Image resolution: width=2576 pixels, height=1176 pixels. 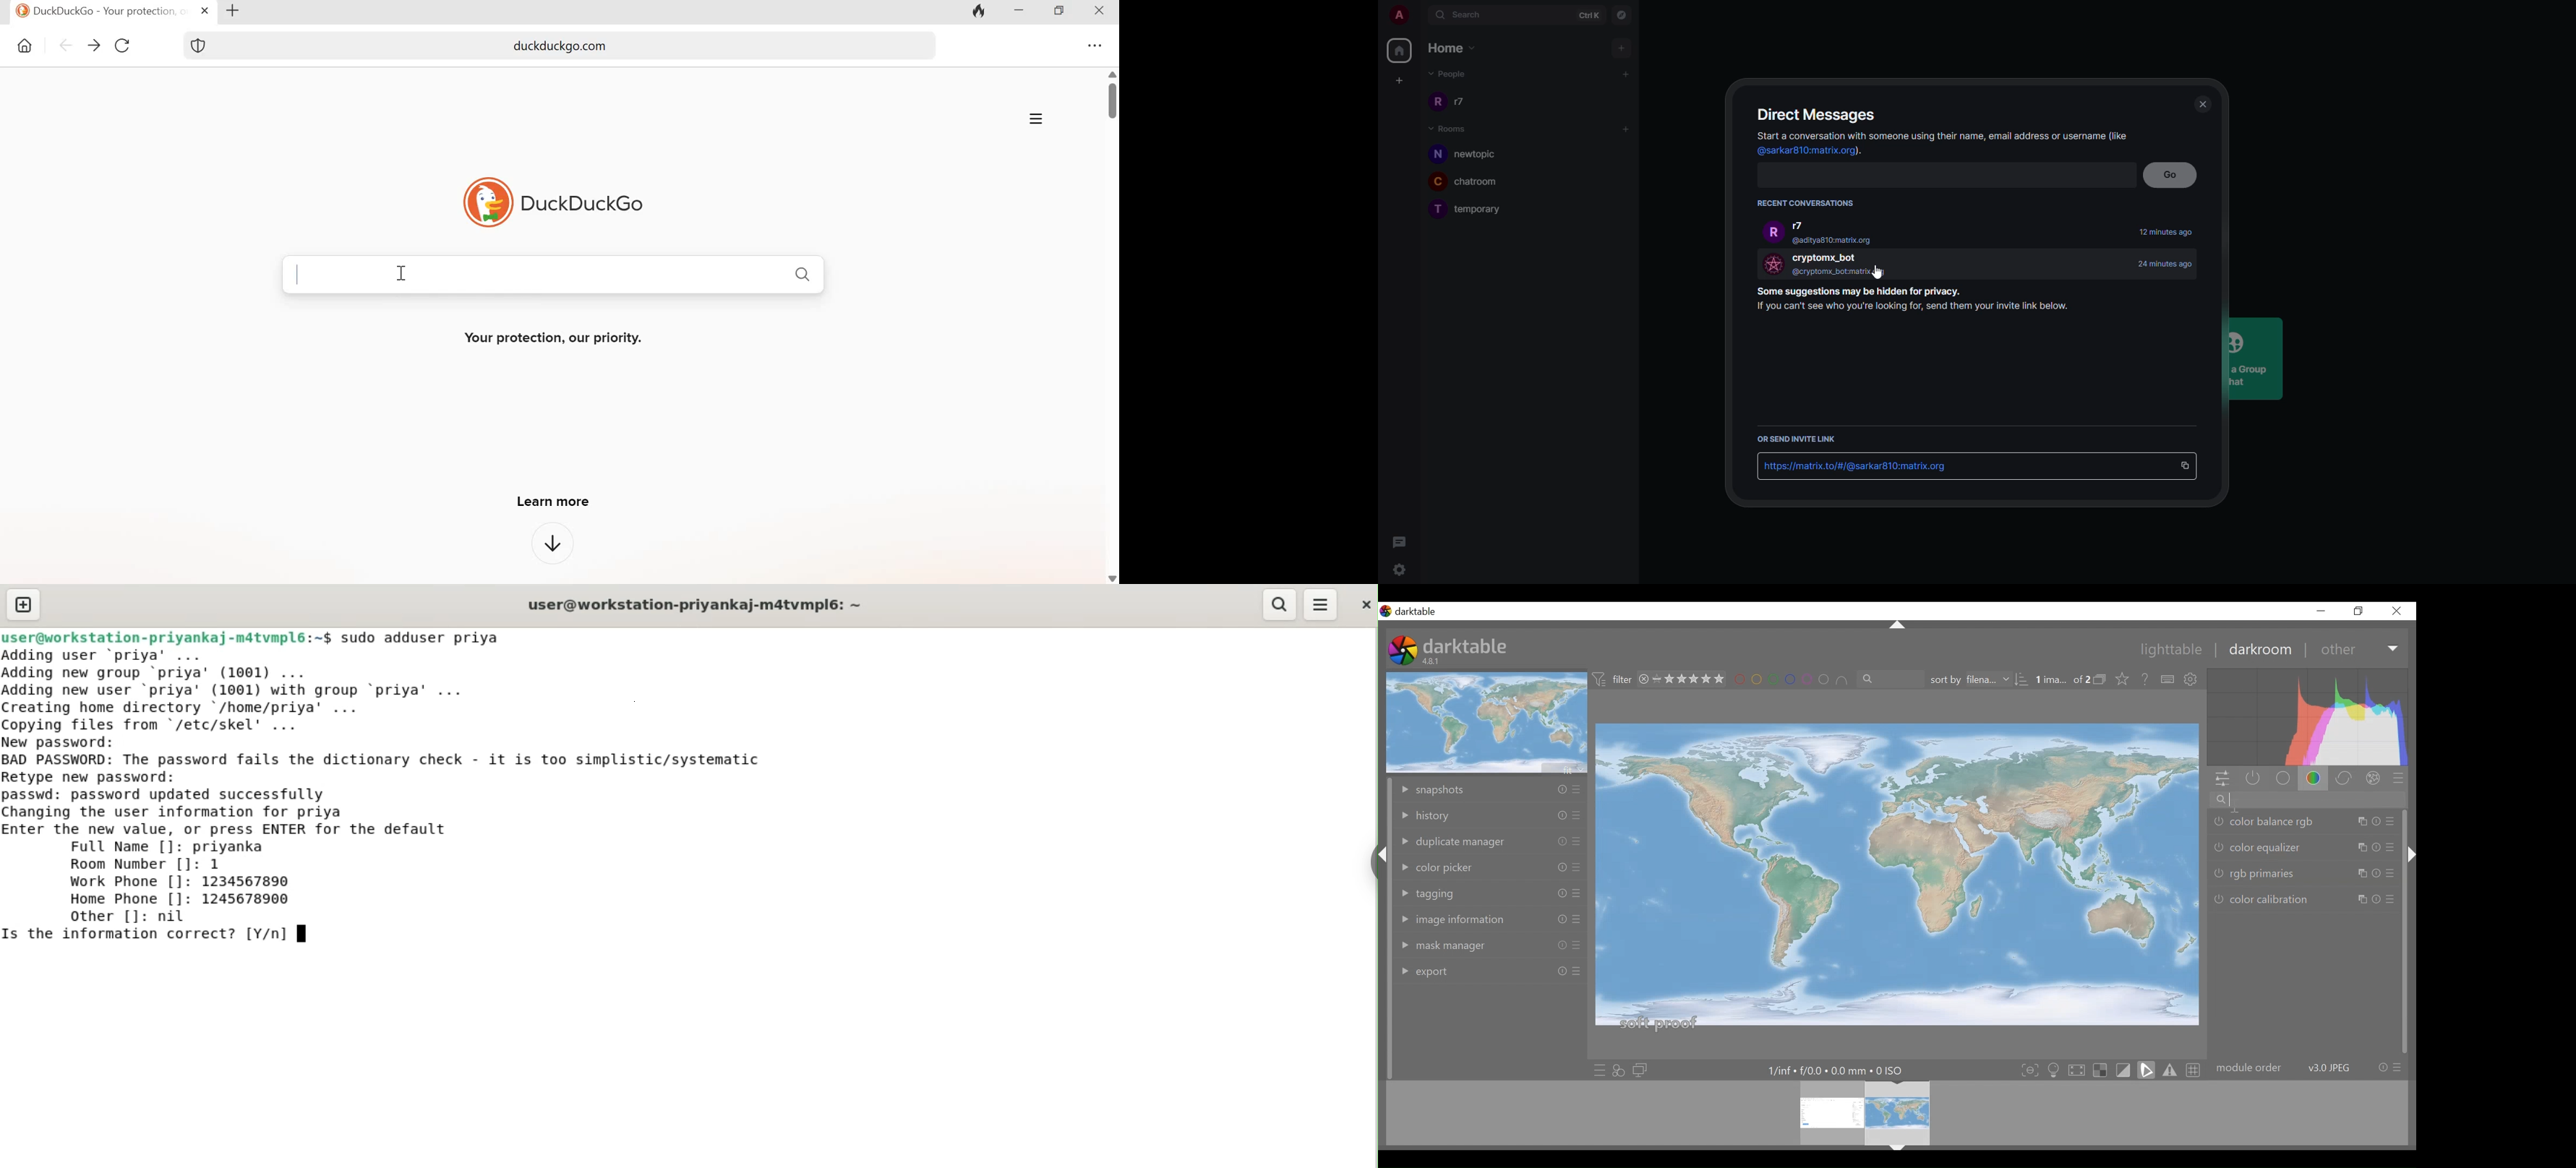 I want to click on color picker, so click(x=1439, y=866).